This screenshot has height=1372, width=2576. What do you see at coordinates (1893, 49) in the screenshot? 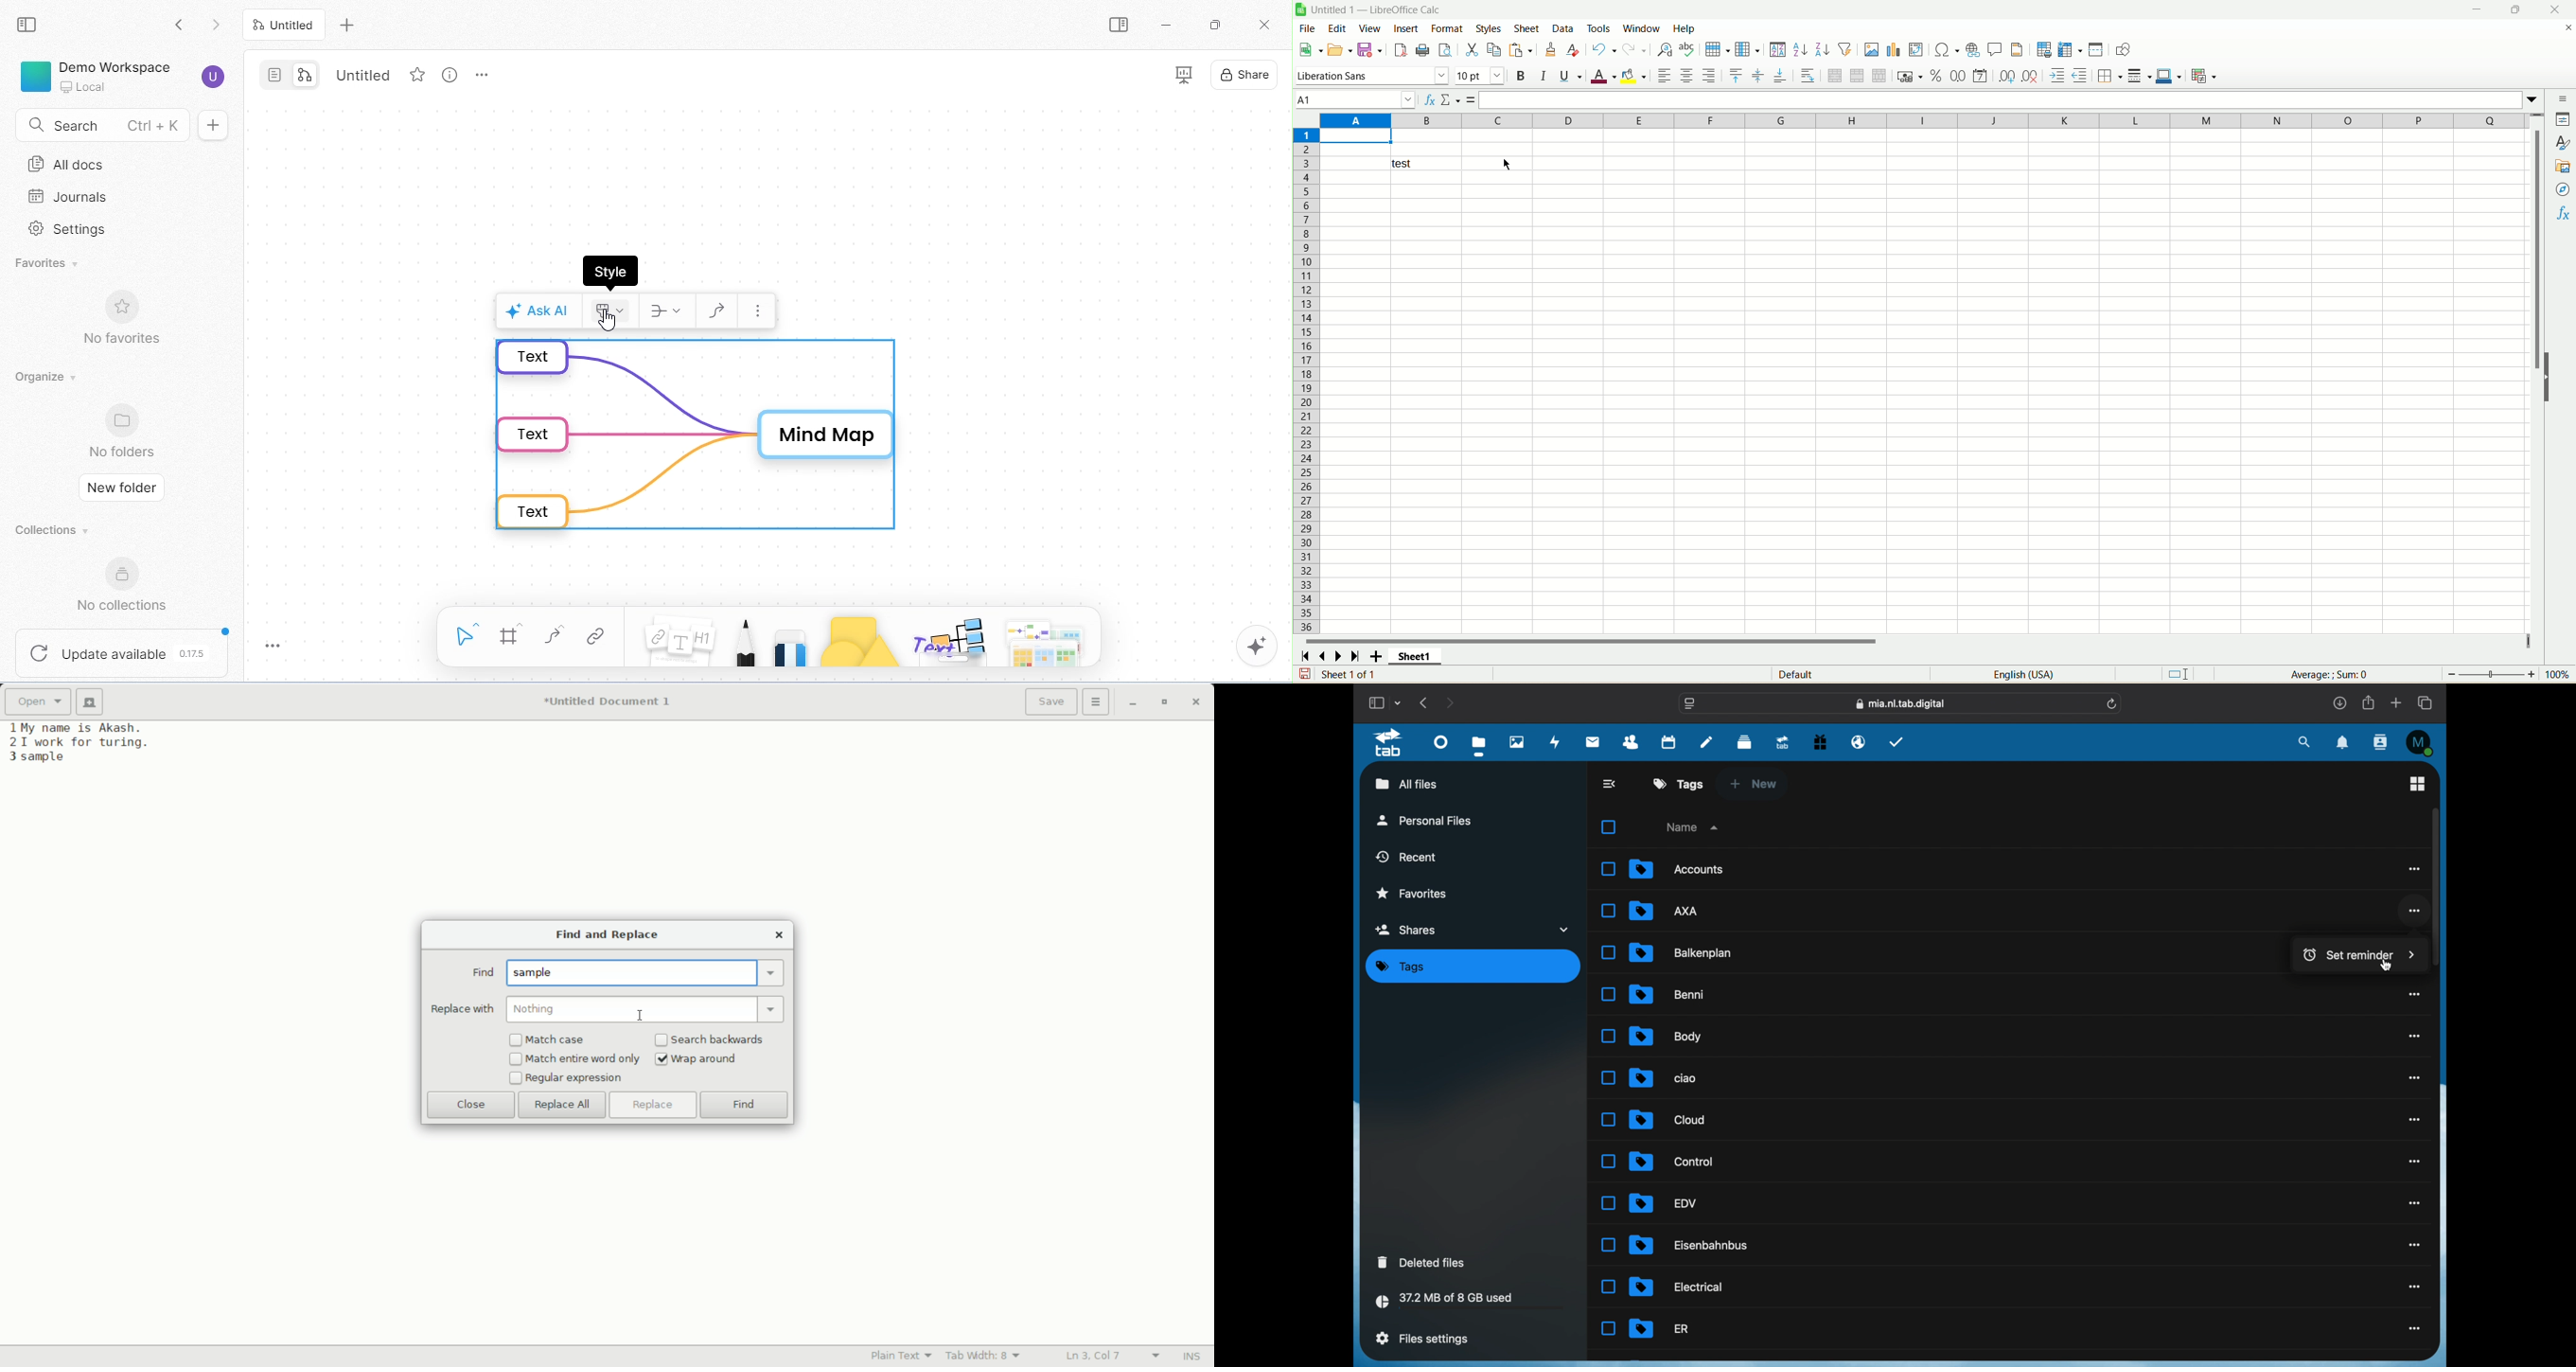
I see `insert chart` at bounding box center [1893, 49].